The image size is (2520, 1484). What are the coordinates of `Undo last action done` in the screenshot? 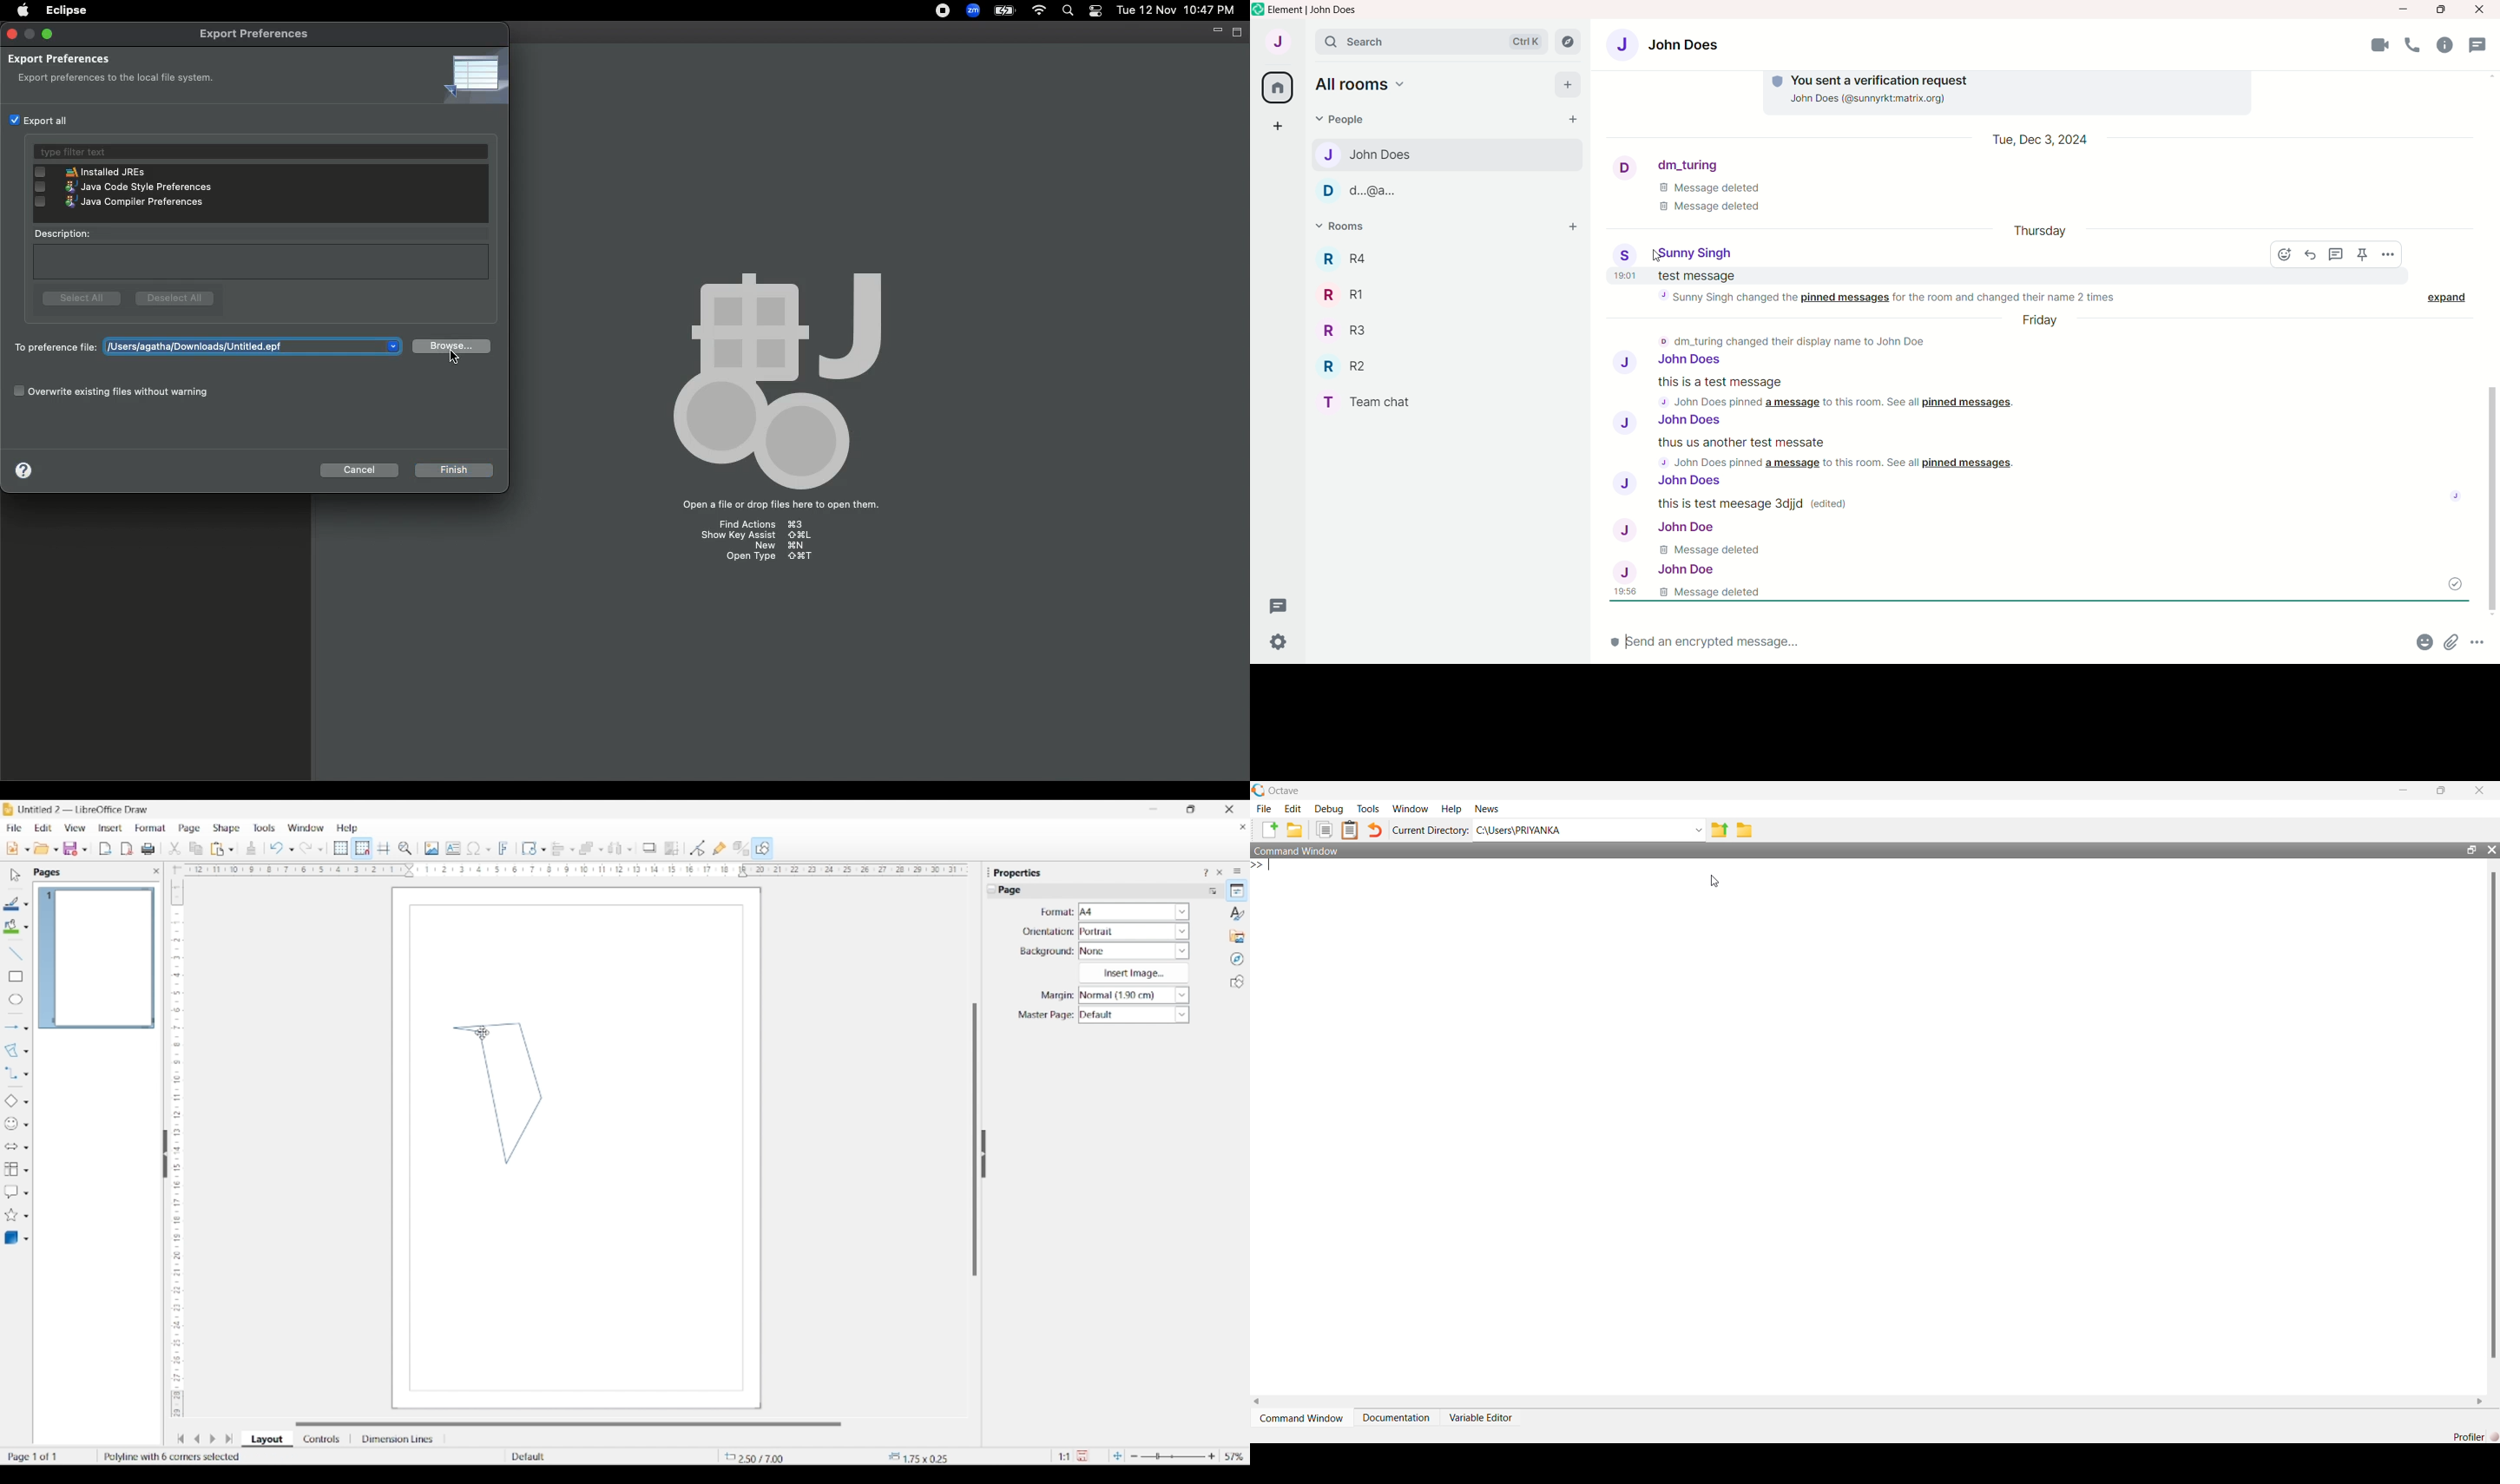 It's located at (277, 847).